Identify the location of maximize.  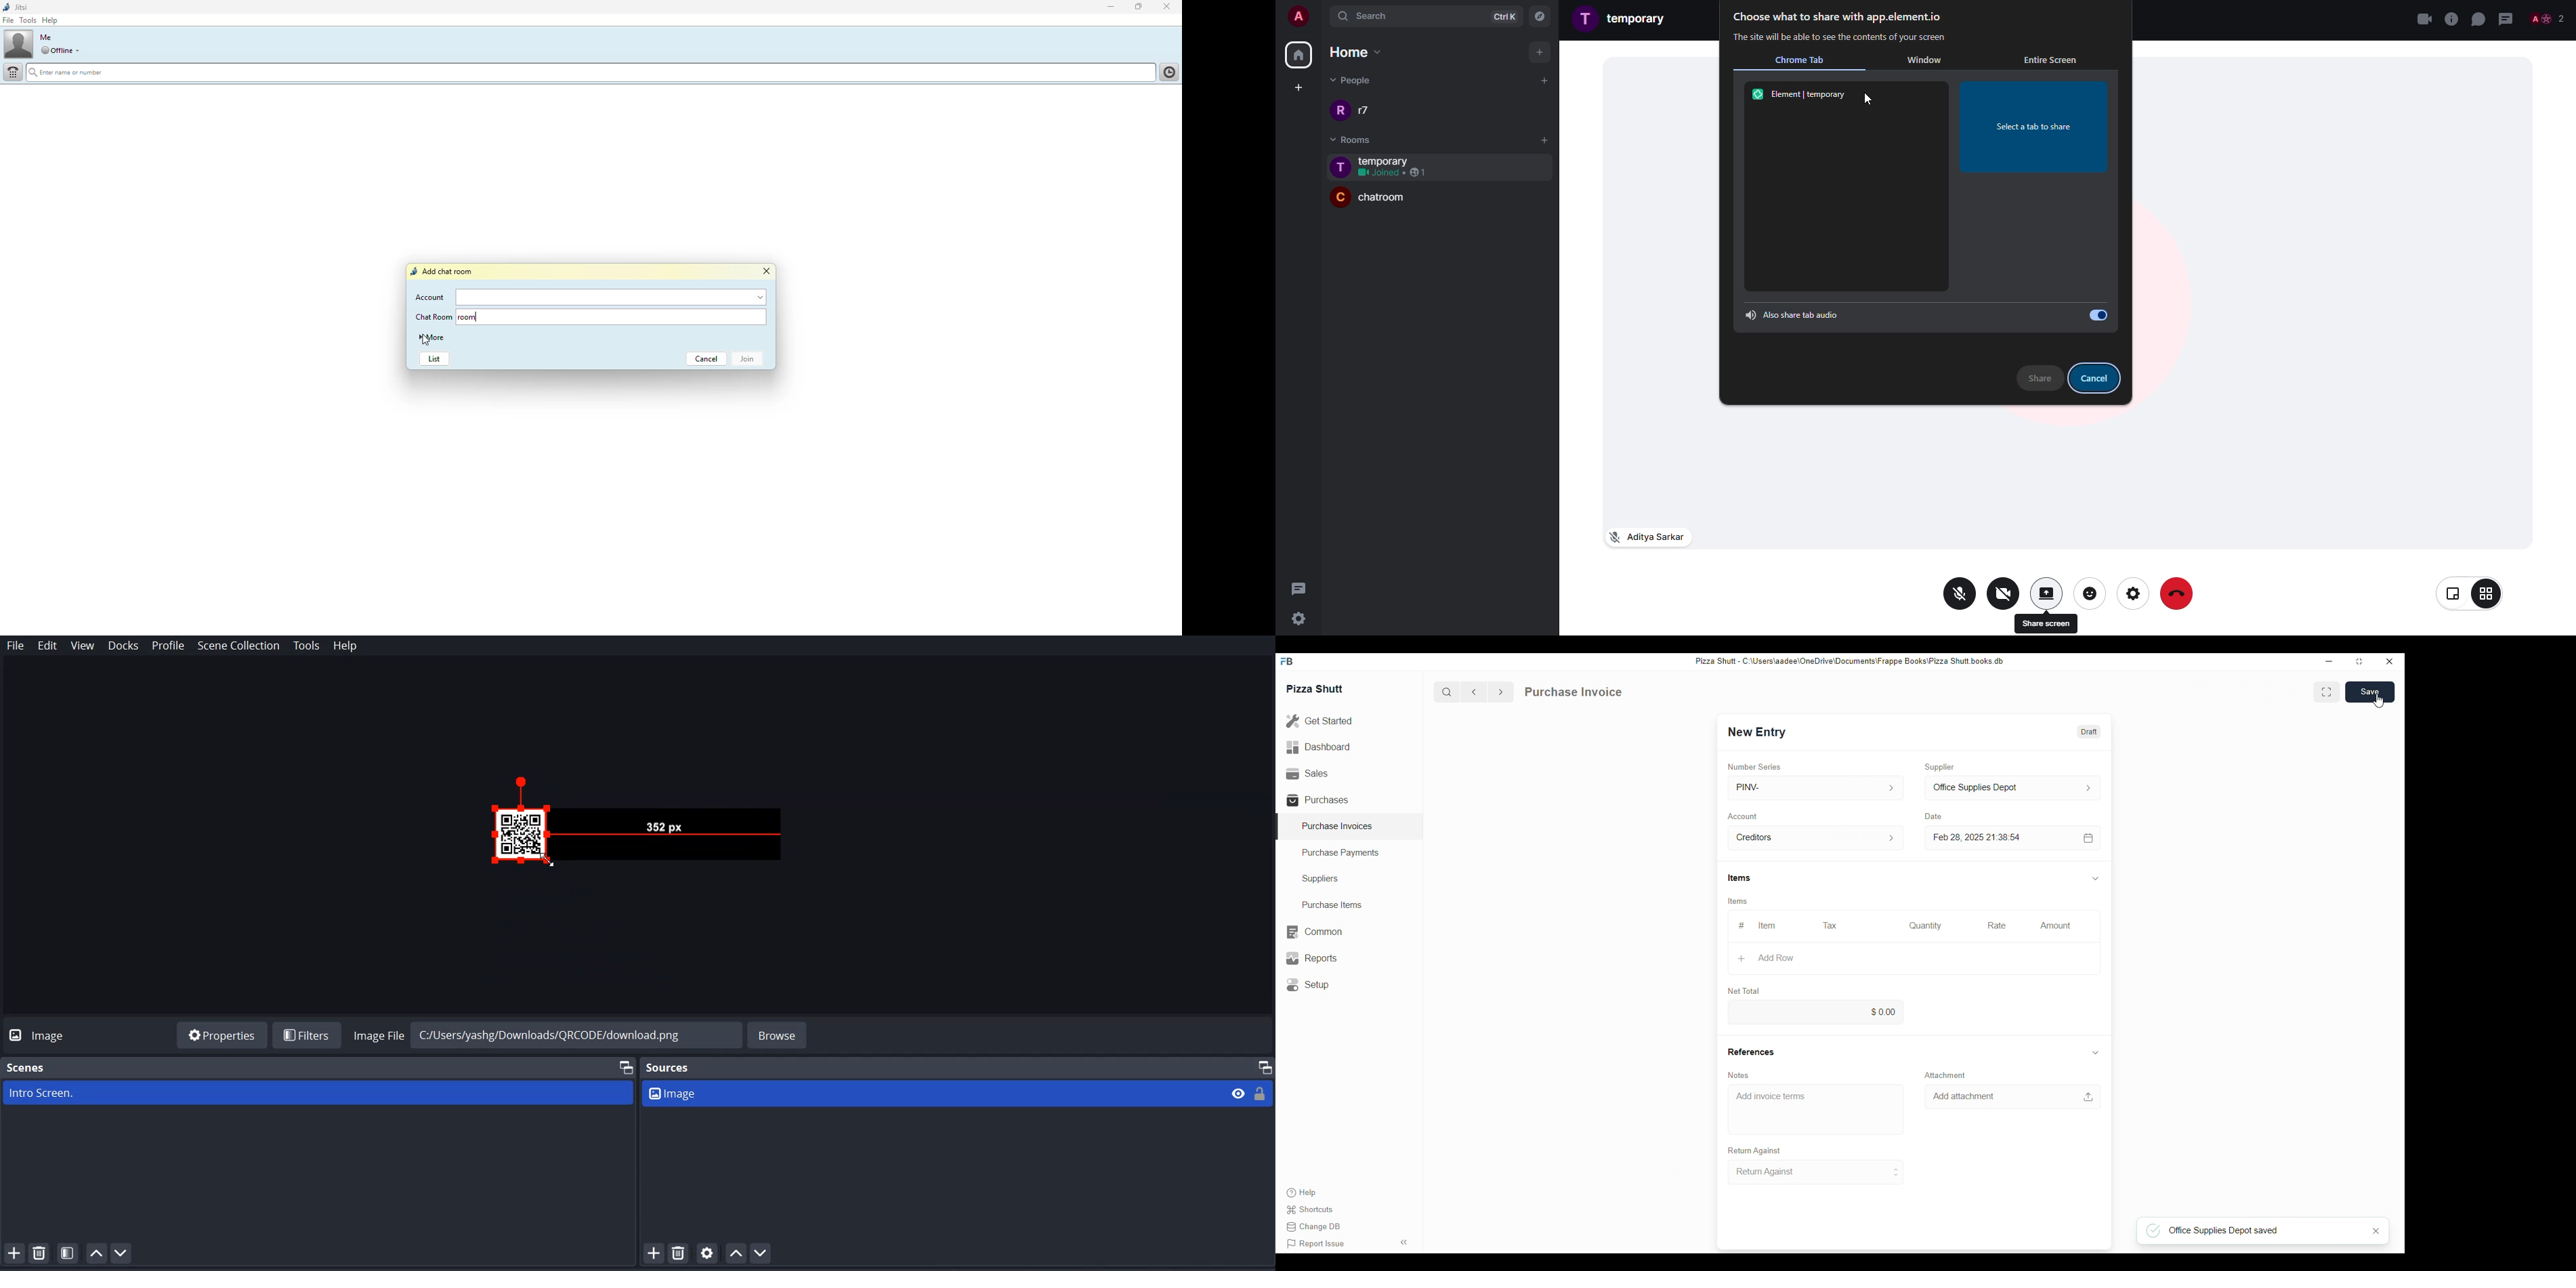
(1138, 7).